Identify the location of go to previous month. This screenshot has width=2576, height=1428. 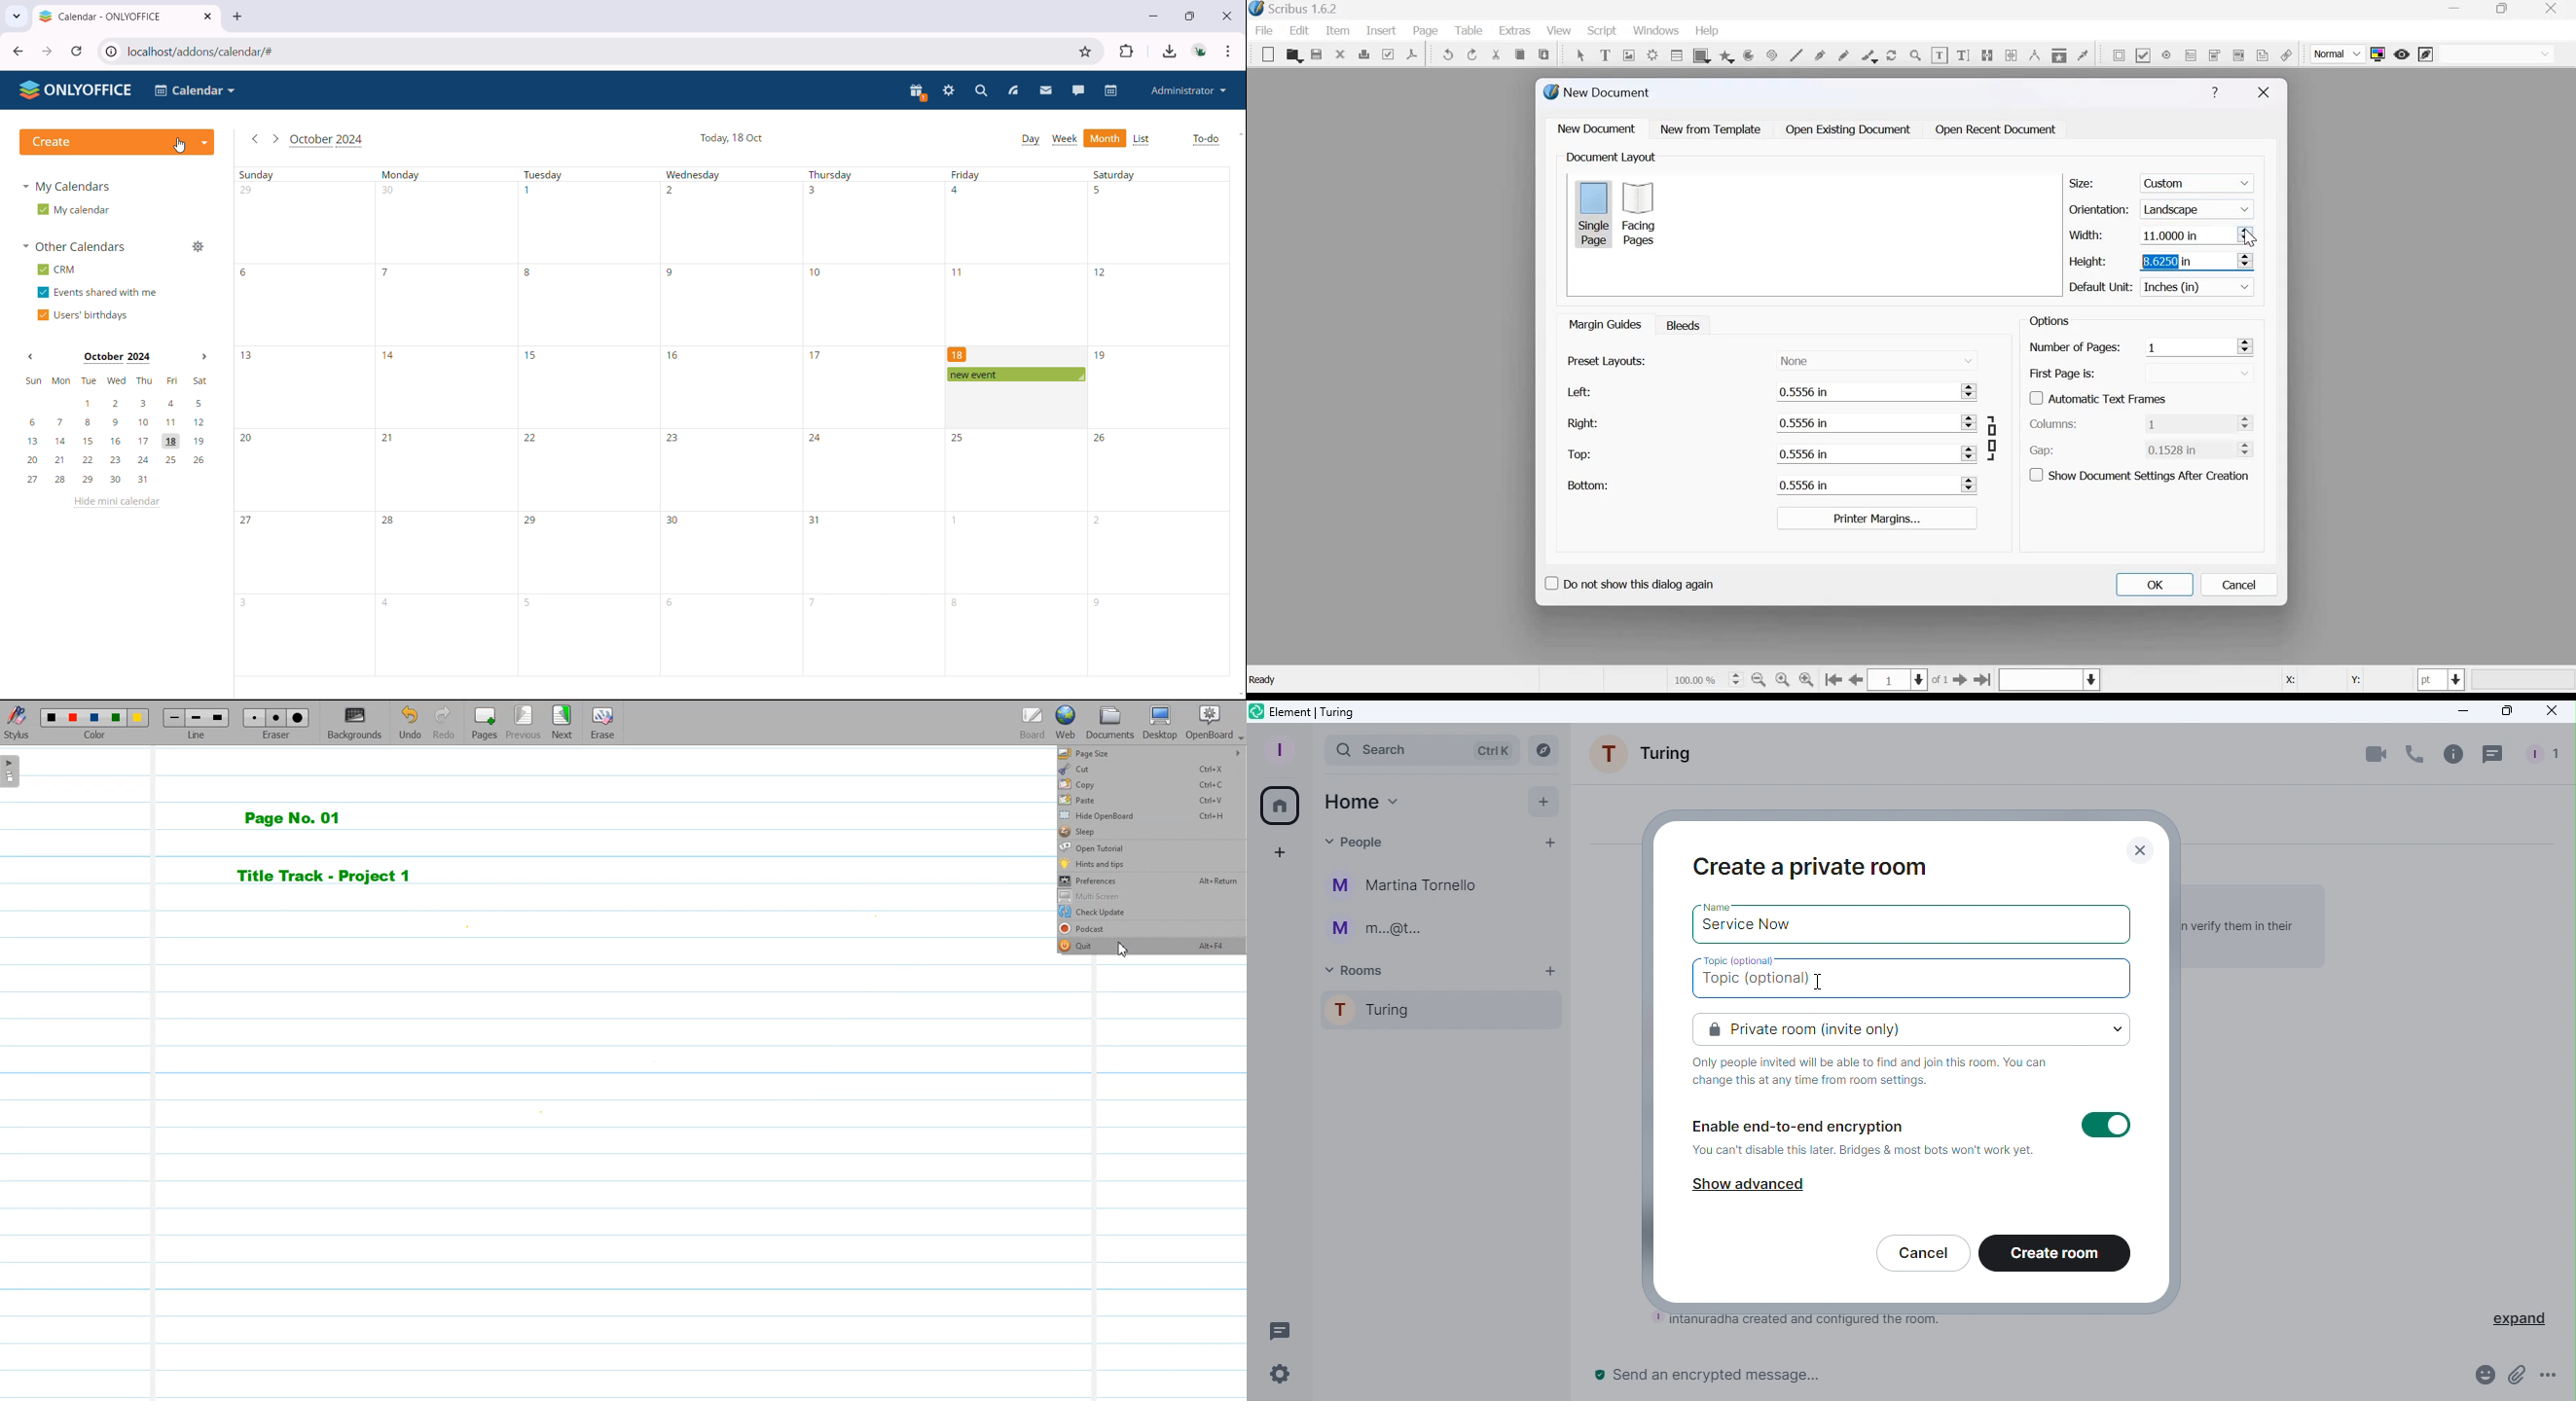
(254, 139).